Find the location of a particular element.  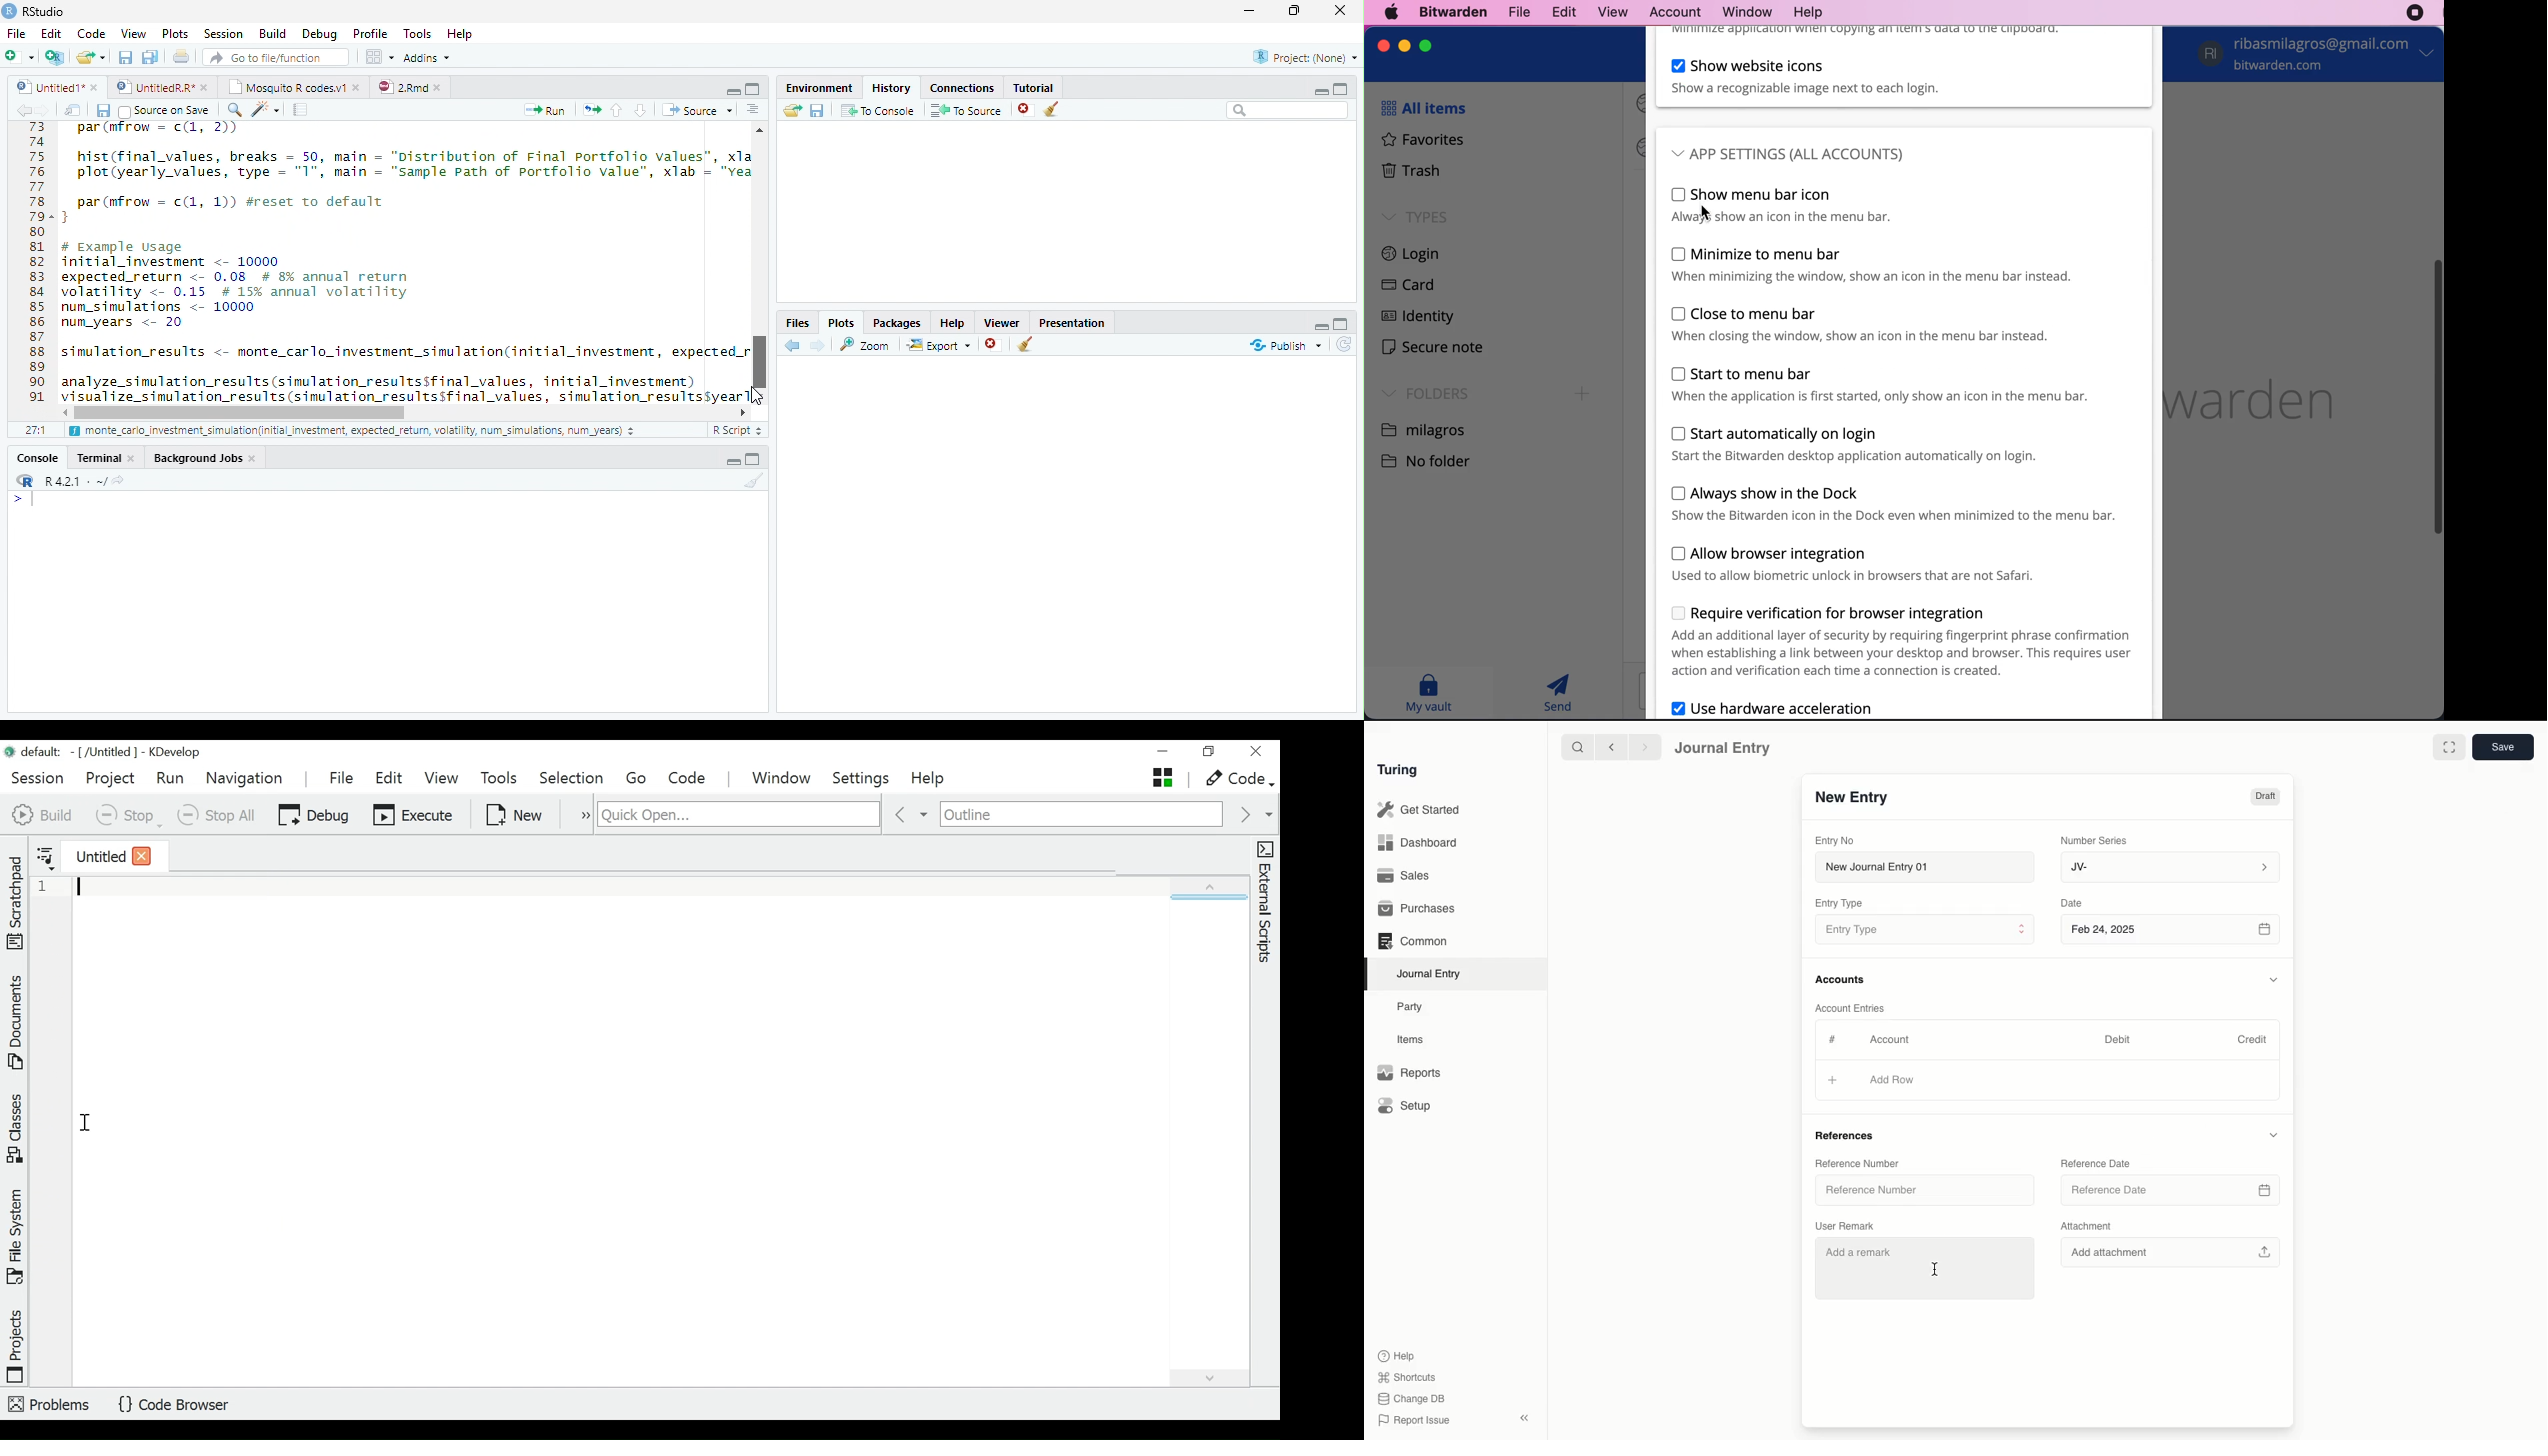

Scroll Right is located at coordinates (743, 411).